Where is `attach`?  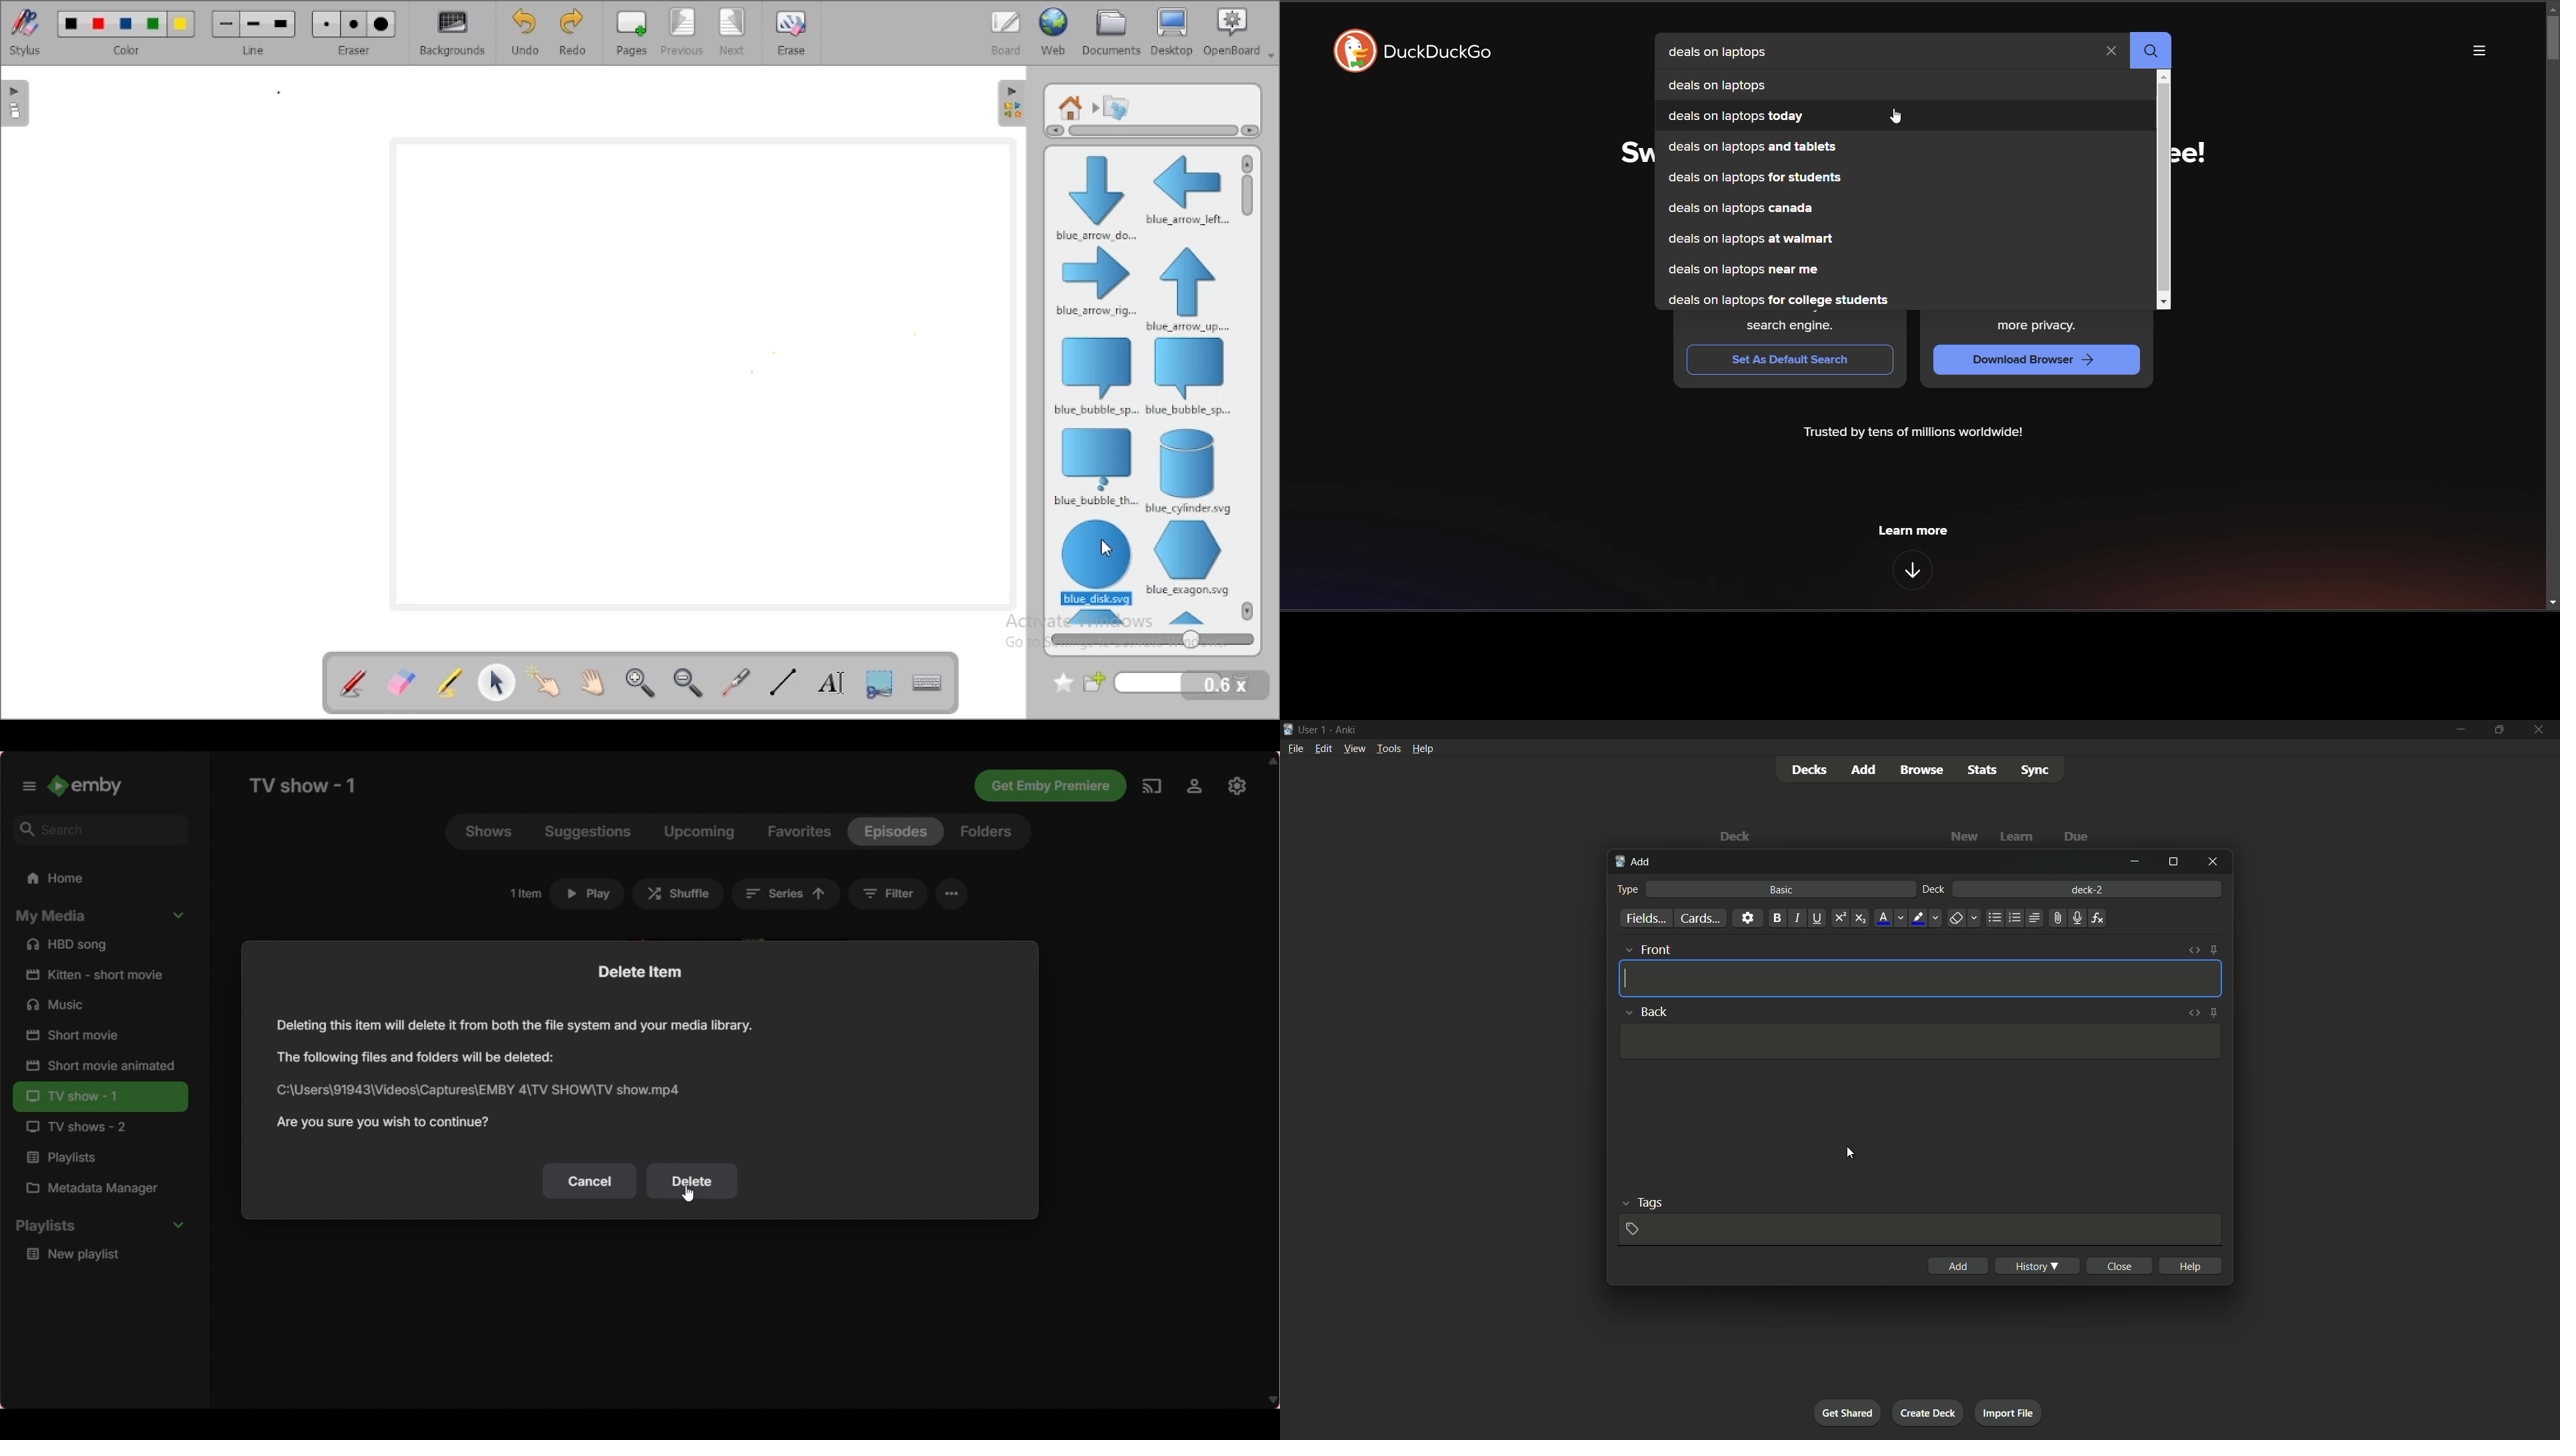
attach is located at coordinates (2058, 917).